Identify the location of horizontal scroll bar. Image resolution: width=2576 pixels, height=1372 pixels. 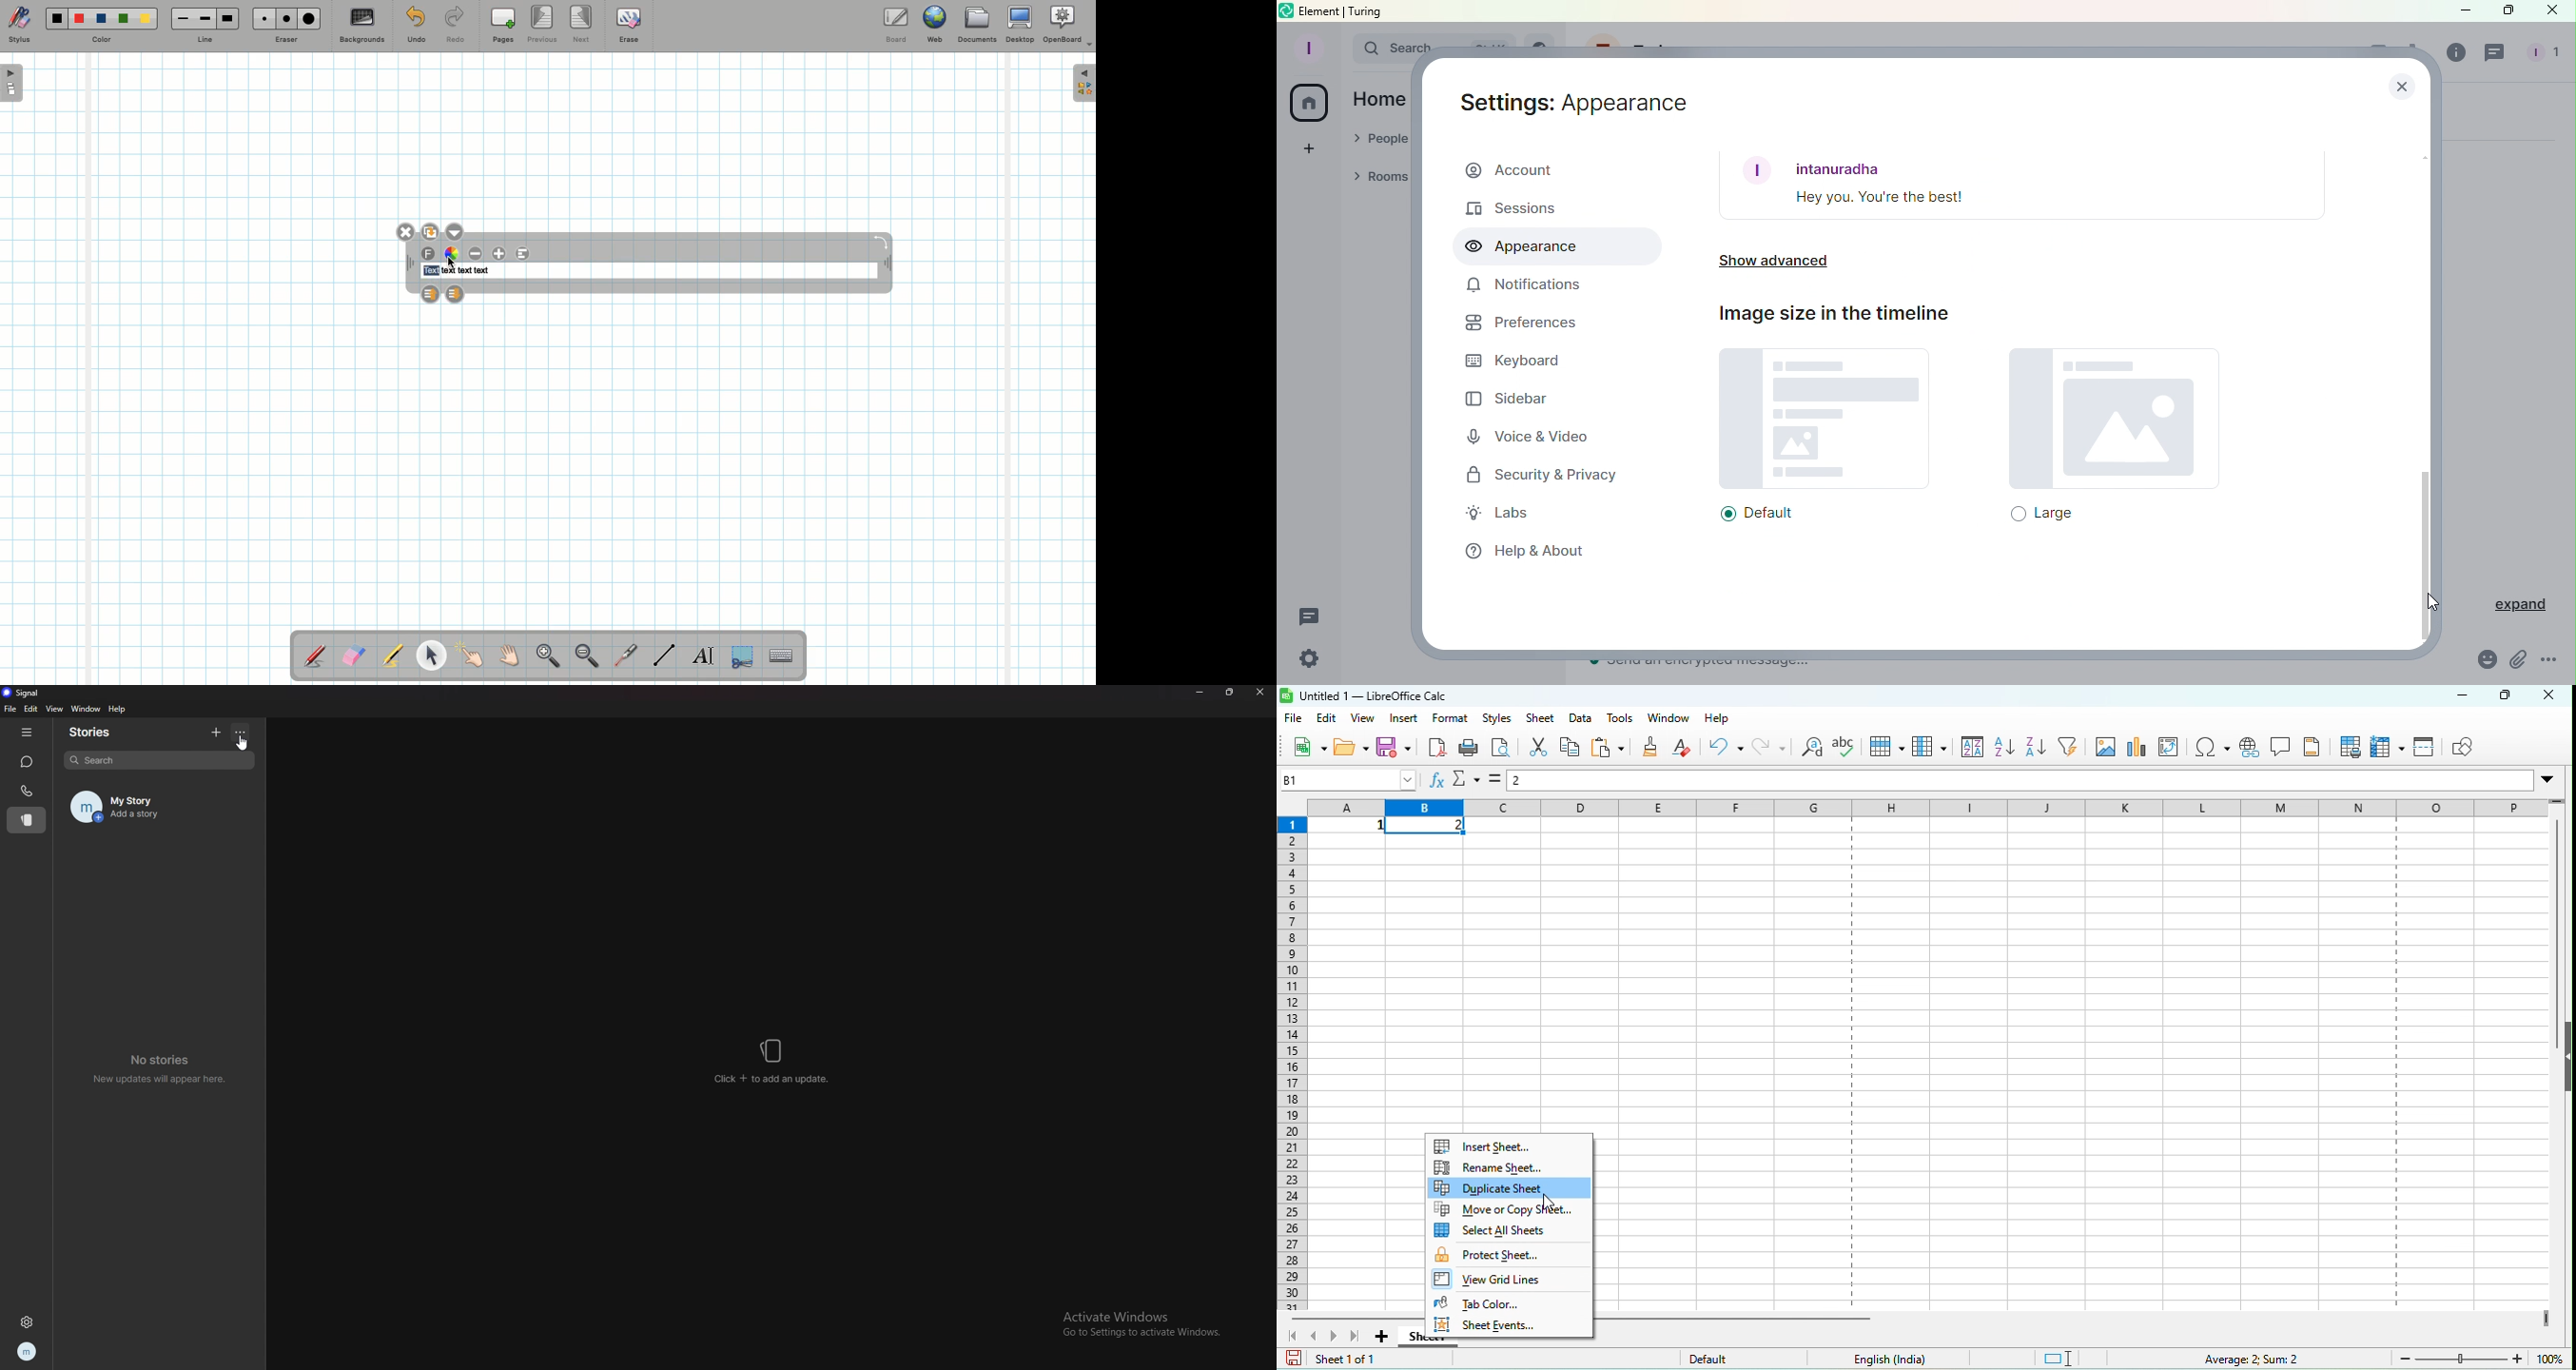
(1738, 1318).